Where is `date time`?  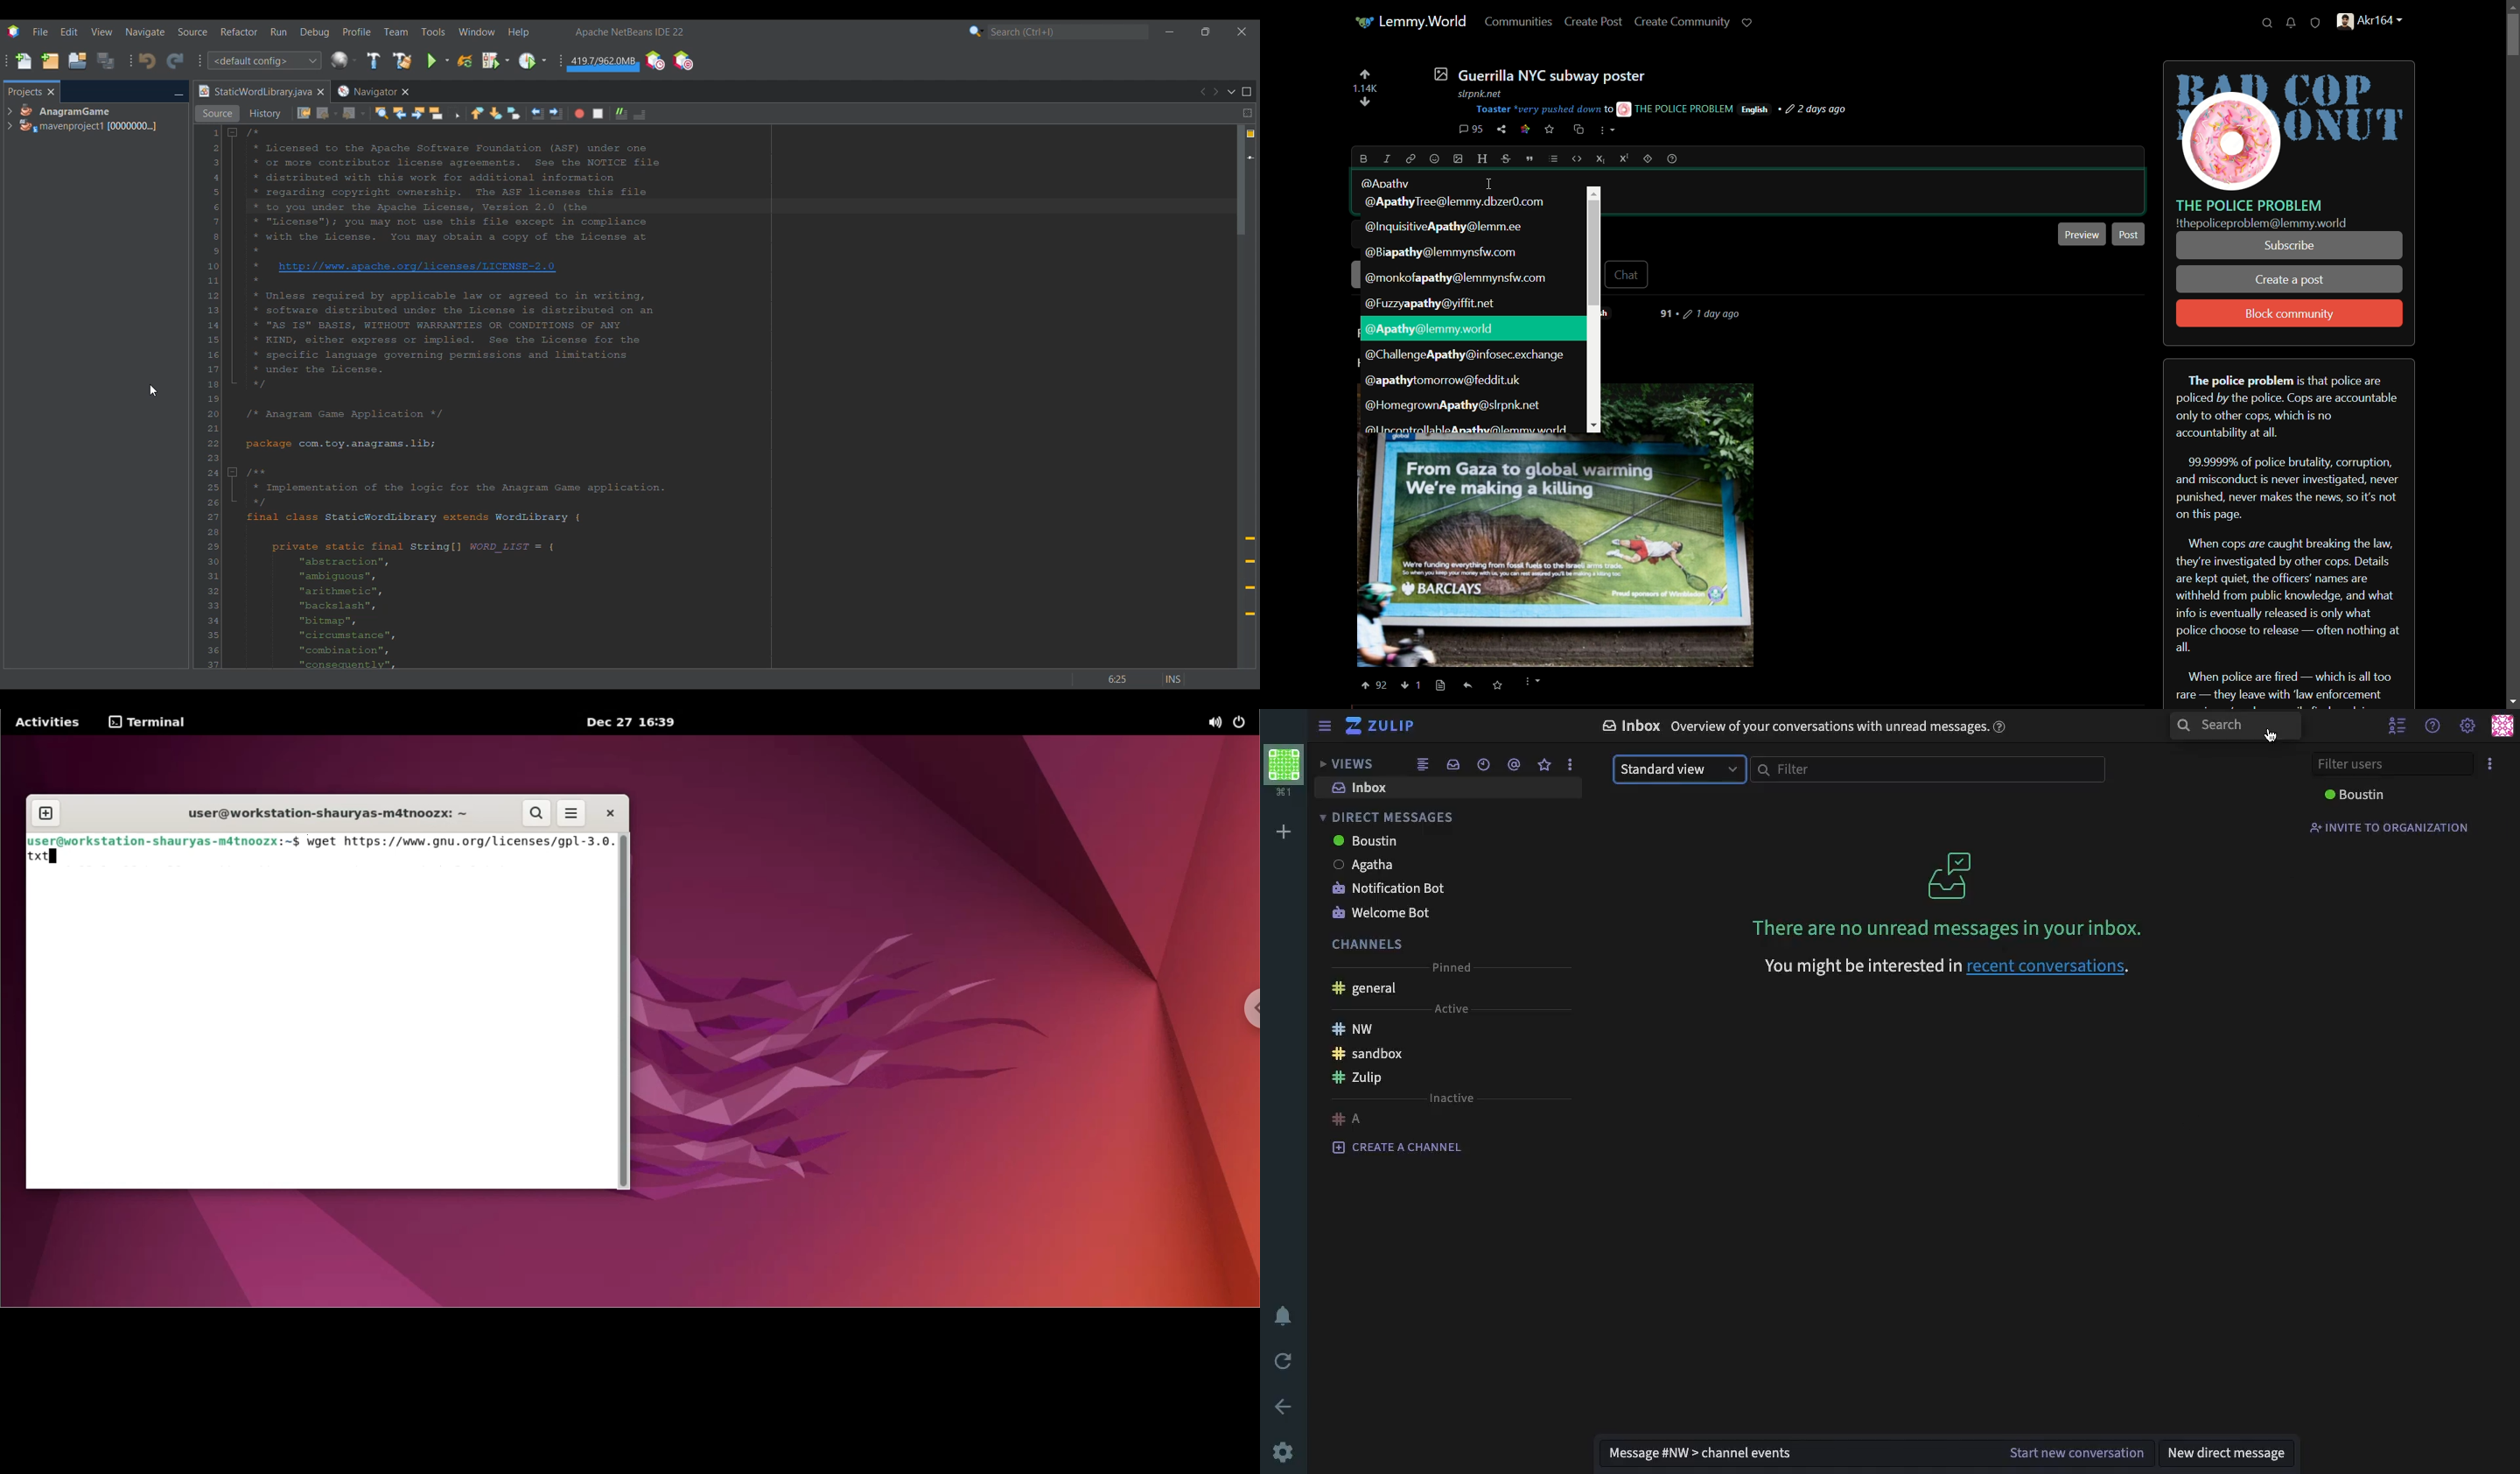
date time is located at coordinates (1483, 762).